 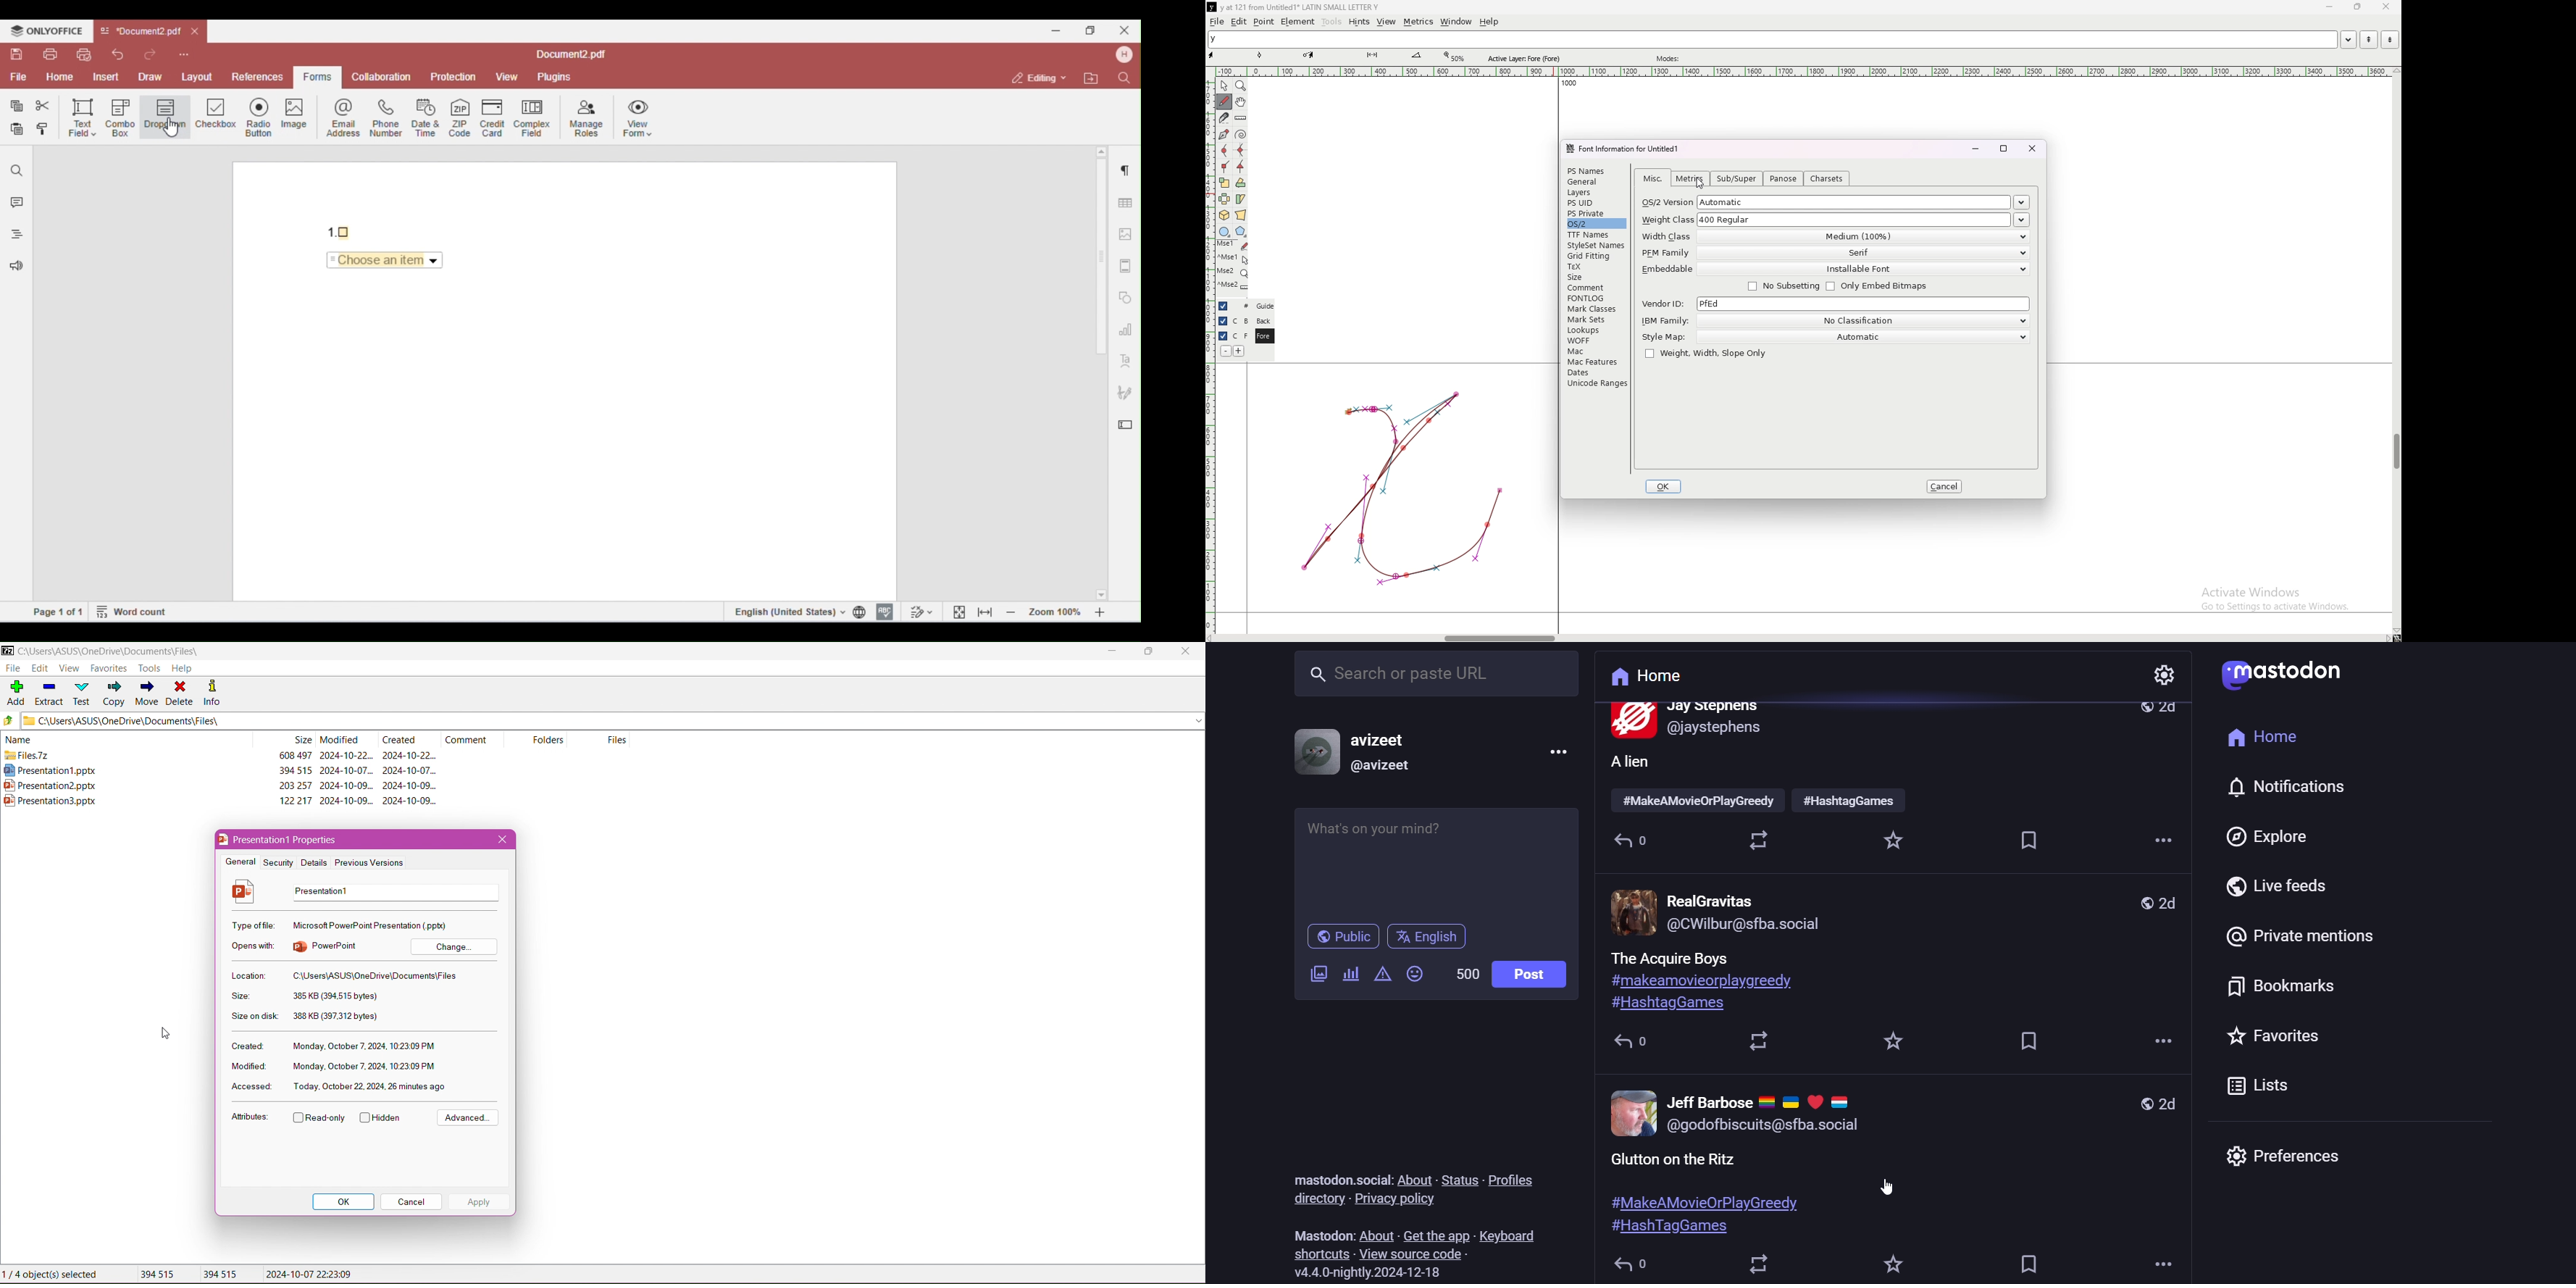 What do you see at coordinates (26, 755) in the screenshot?
I see `files.7z` at bounding box center [26, 755].